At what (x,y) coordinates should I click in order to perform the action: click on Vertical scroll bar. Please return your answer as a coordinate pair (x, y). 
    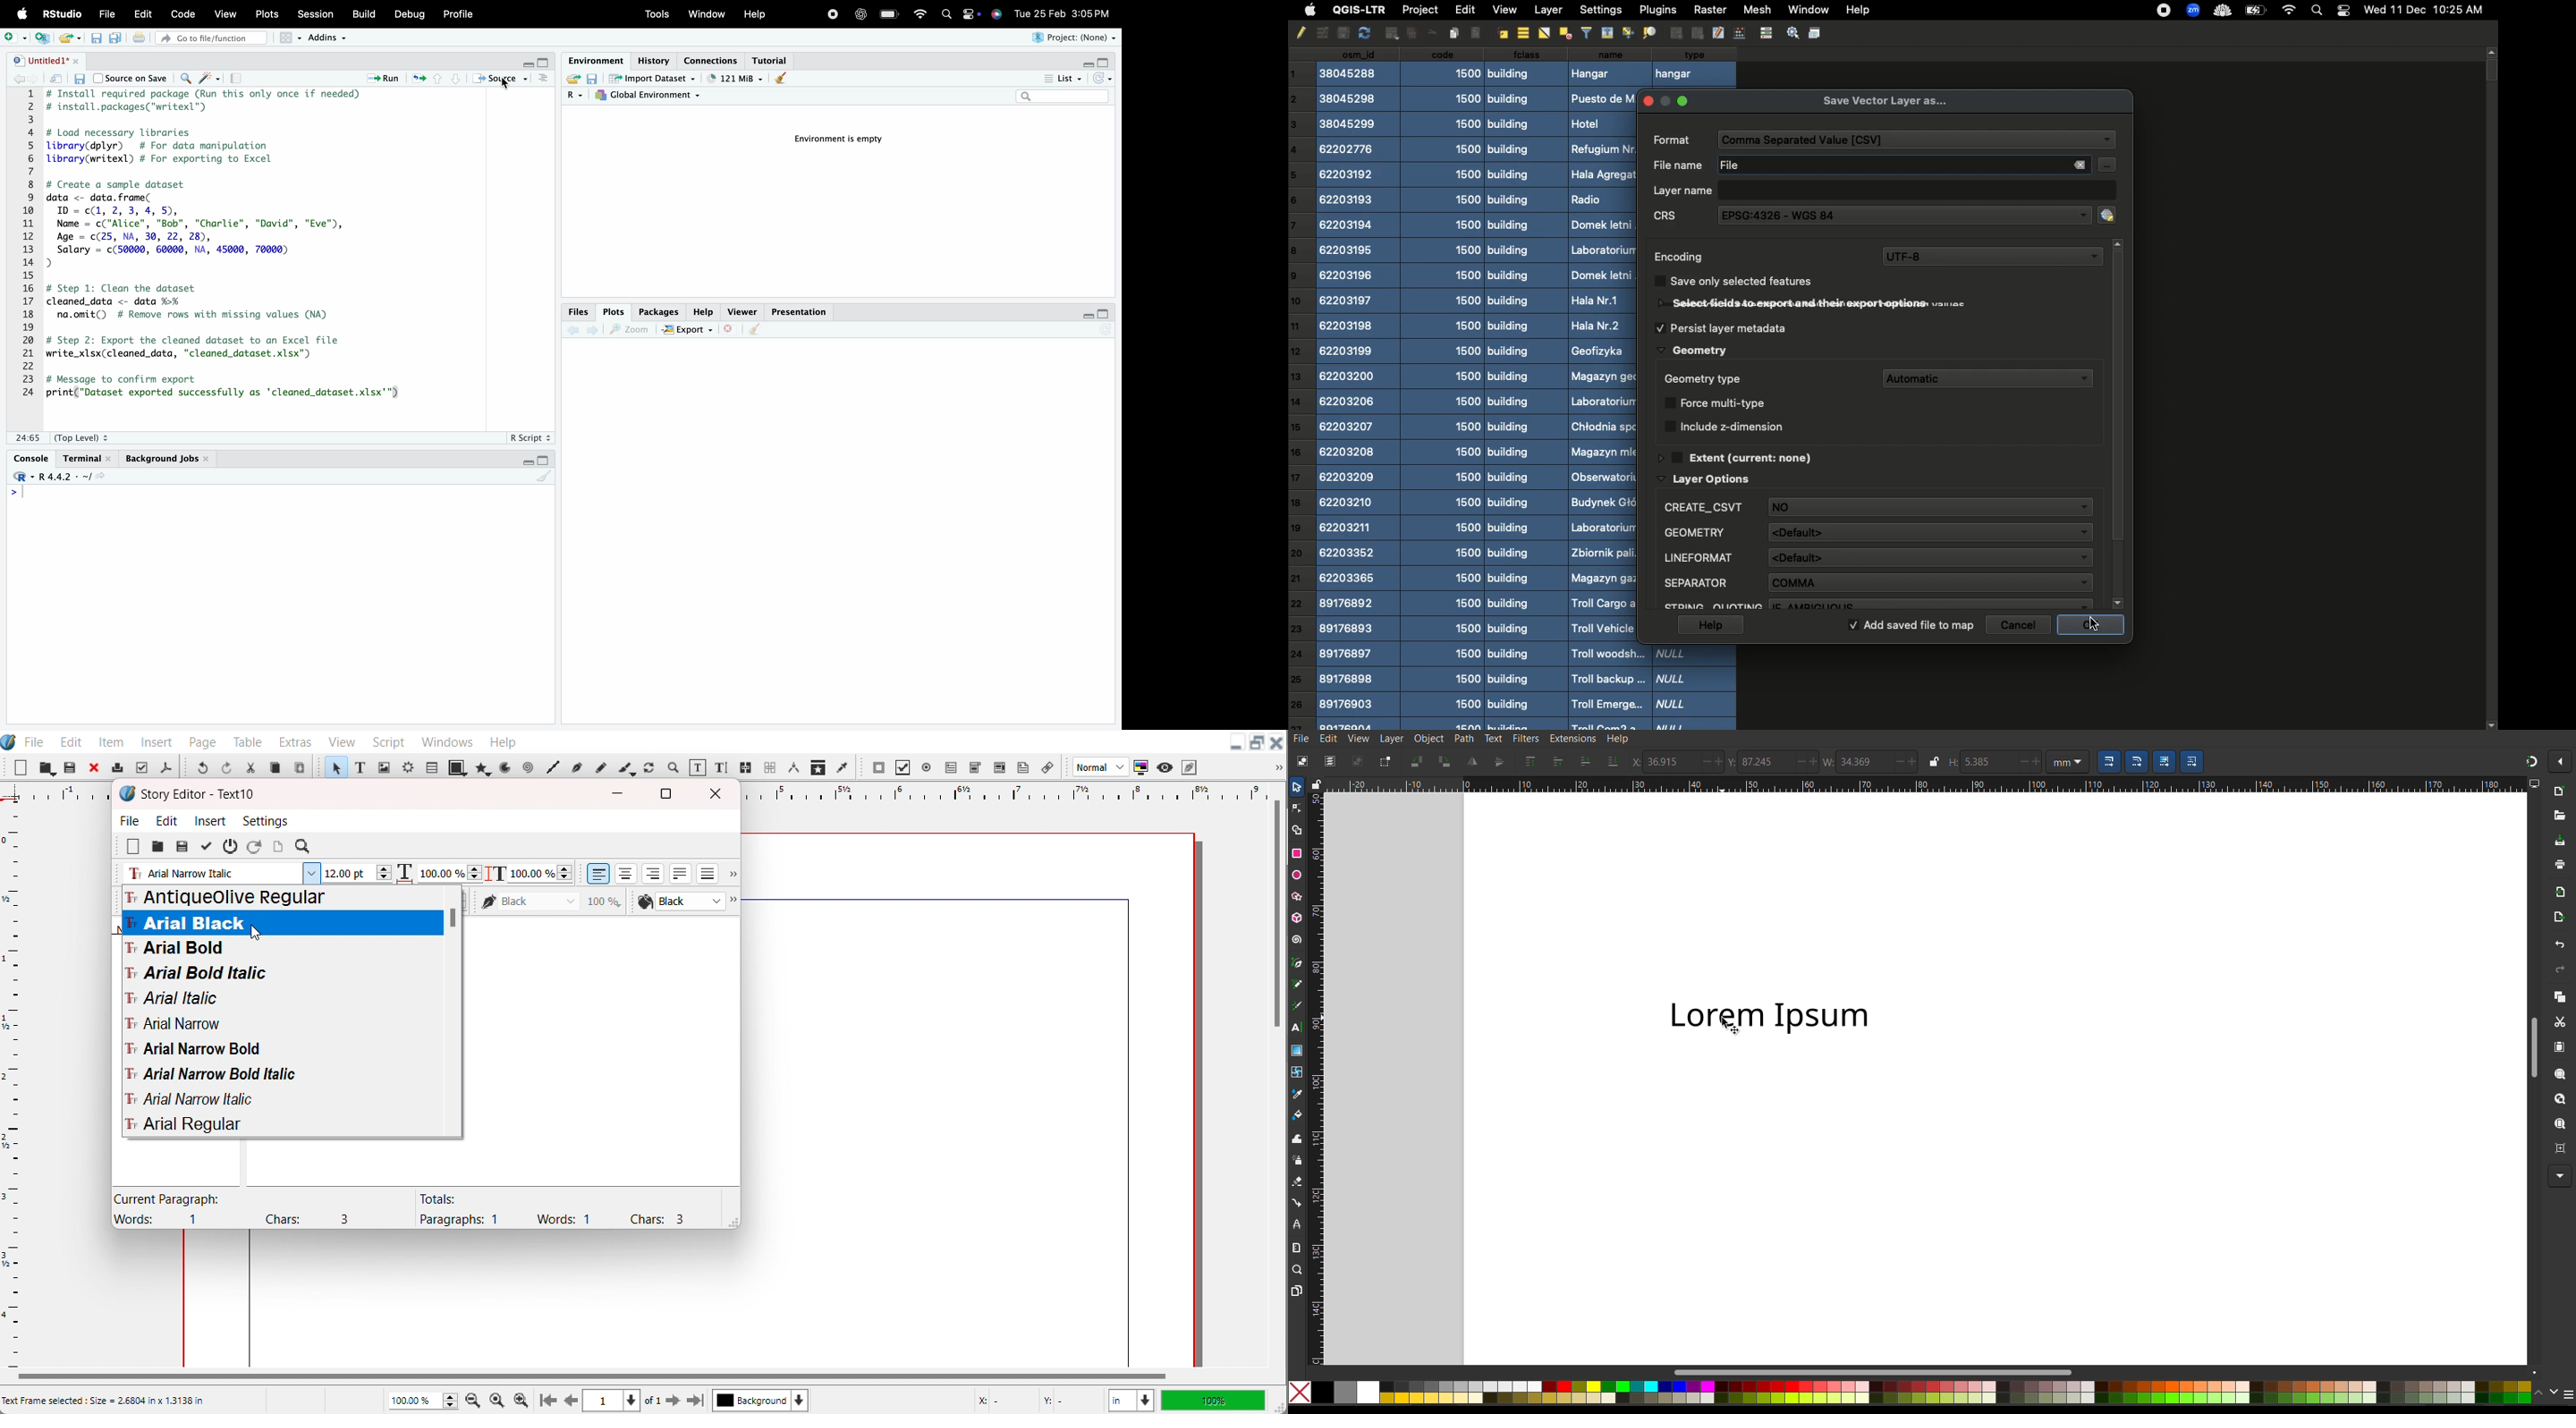
    Looking at the image, I should click on (1277, 915).